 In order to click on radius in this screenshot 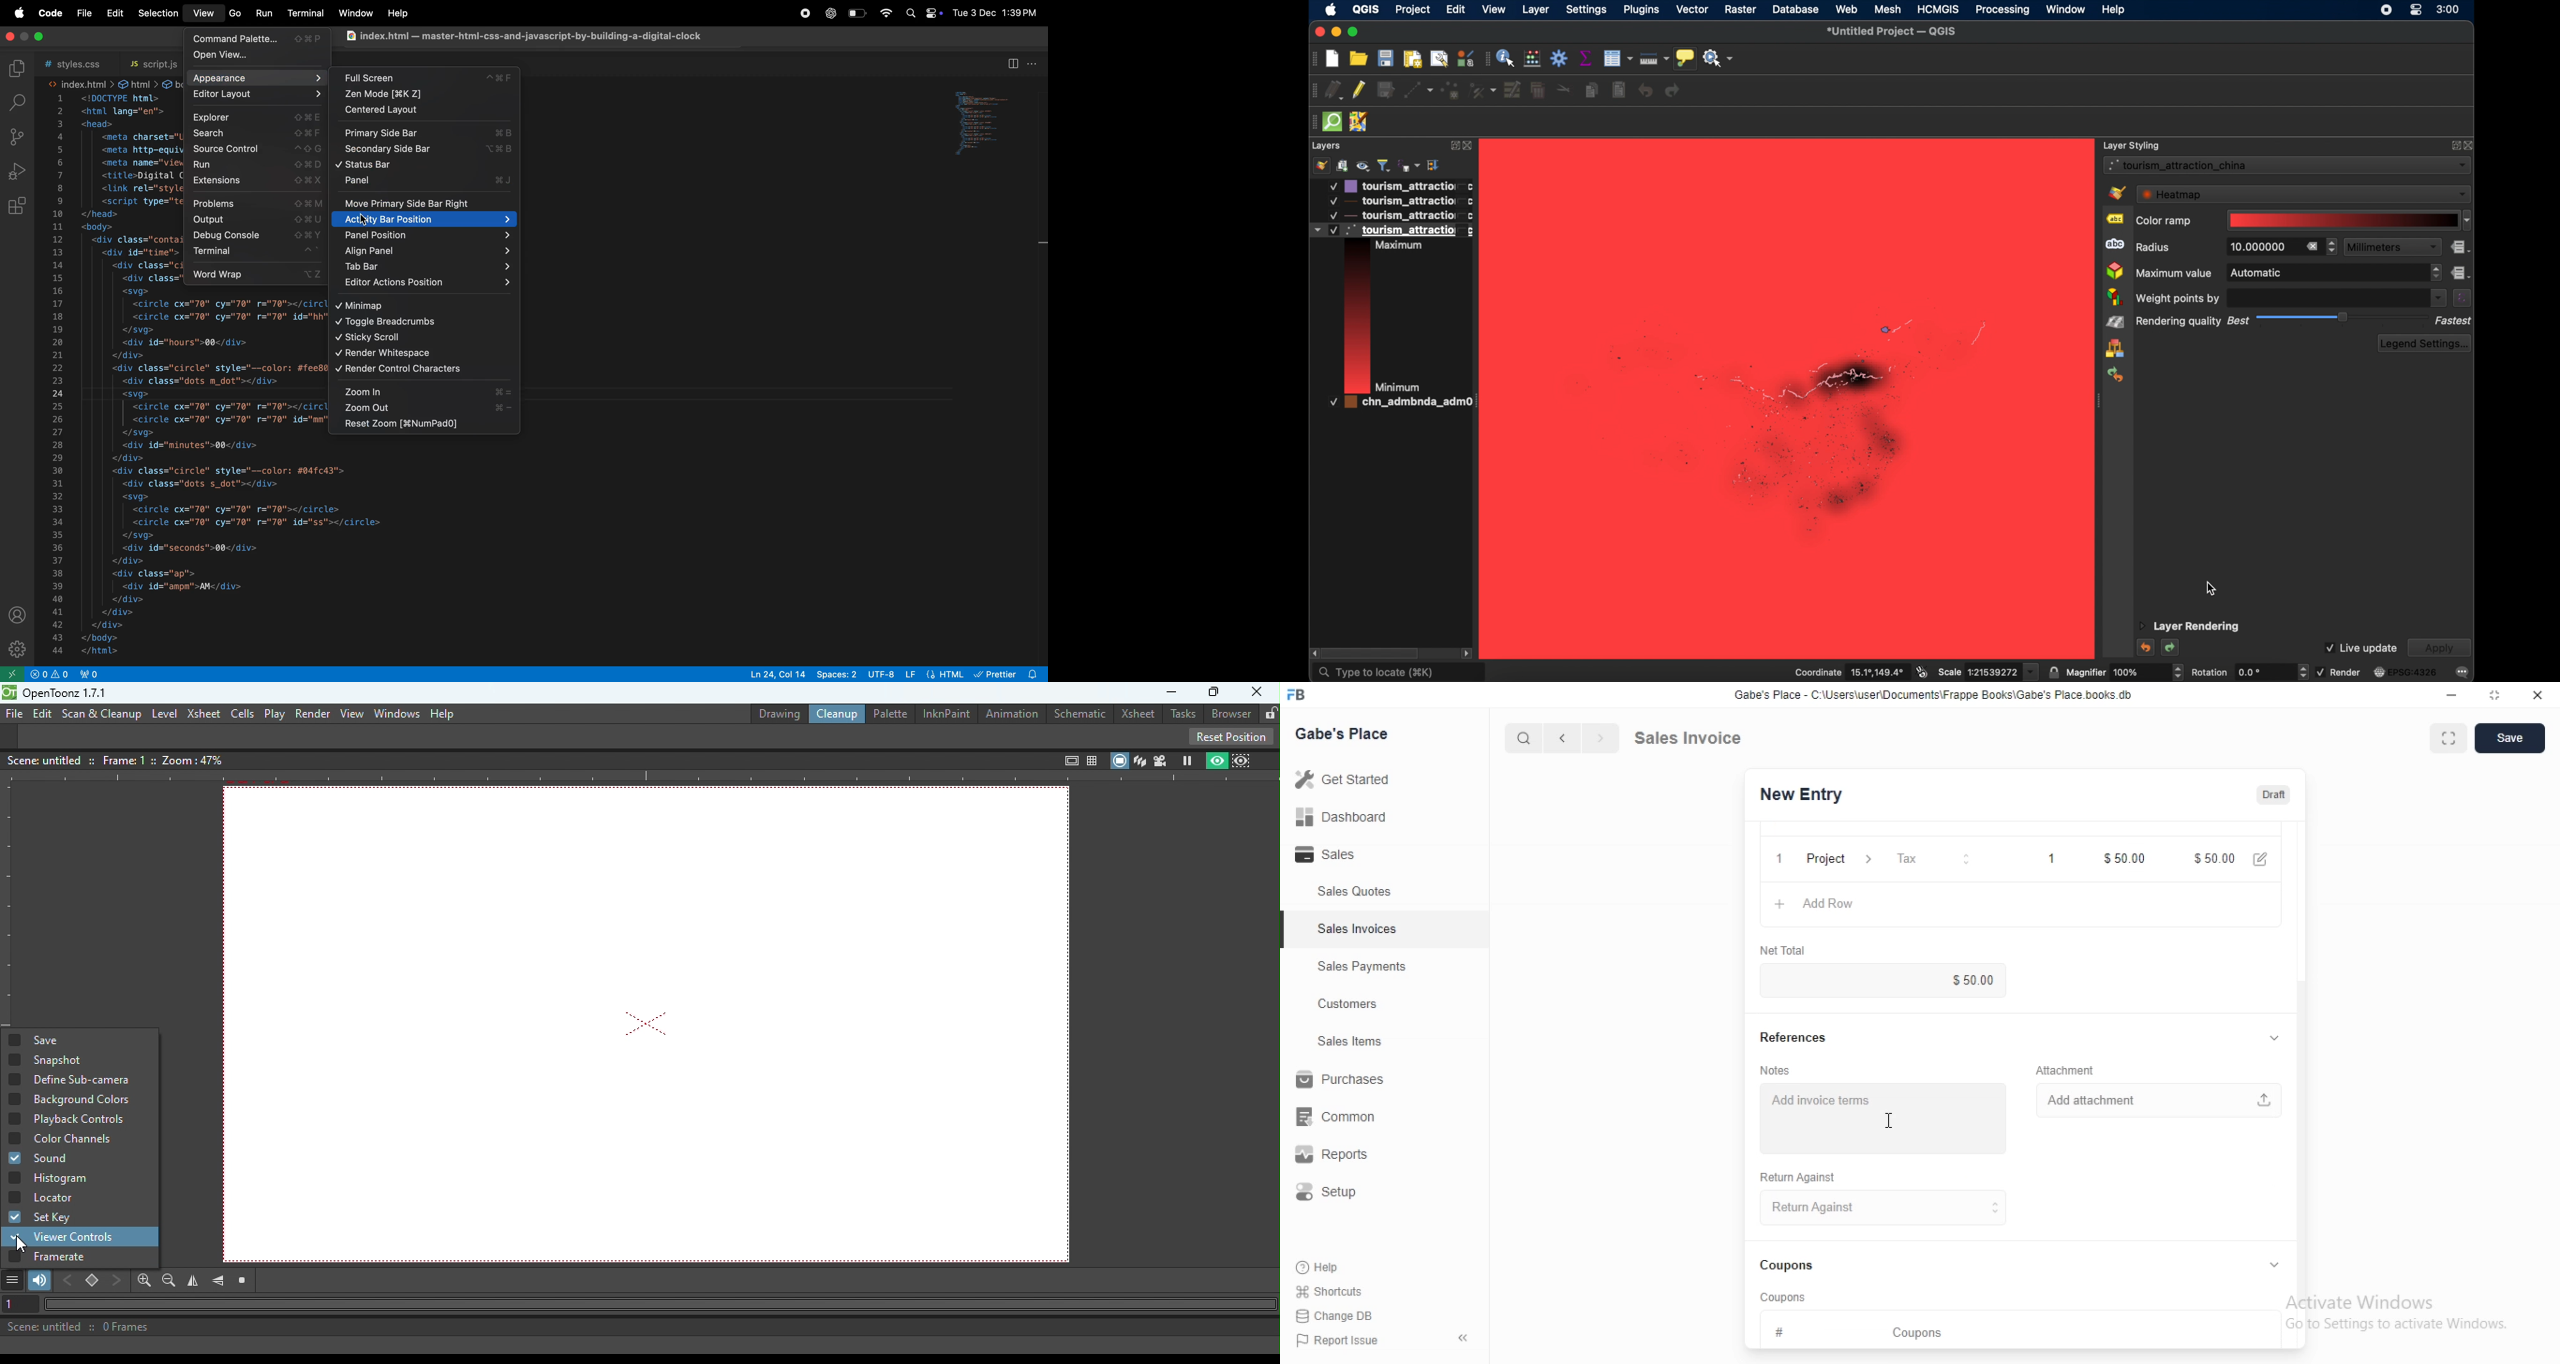, I will do `click(2155, 248)`.